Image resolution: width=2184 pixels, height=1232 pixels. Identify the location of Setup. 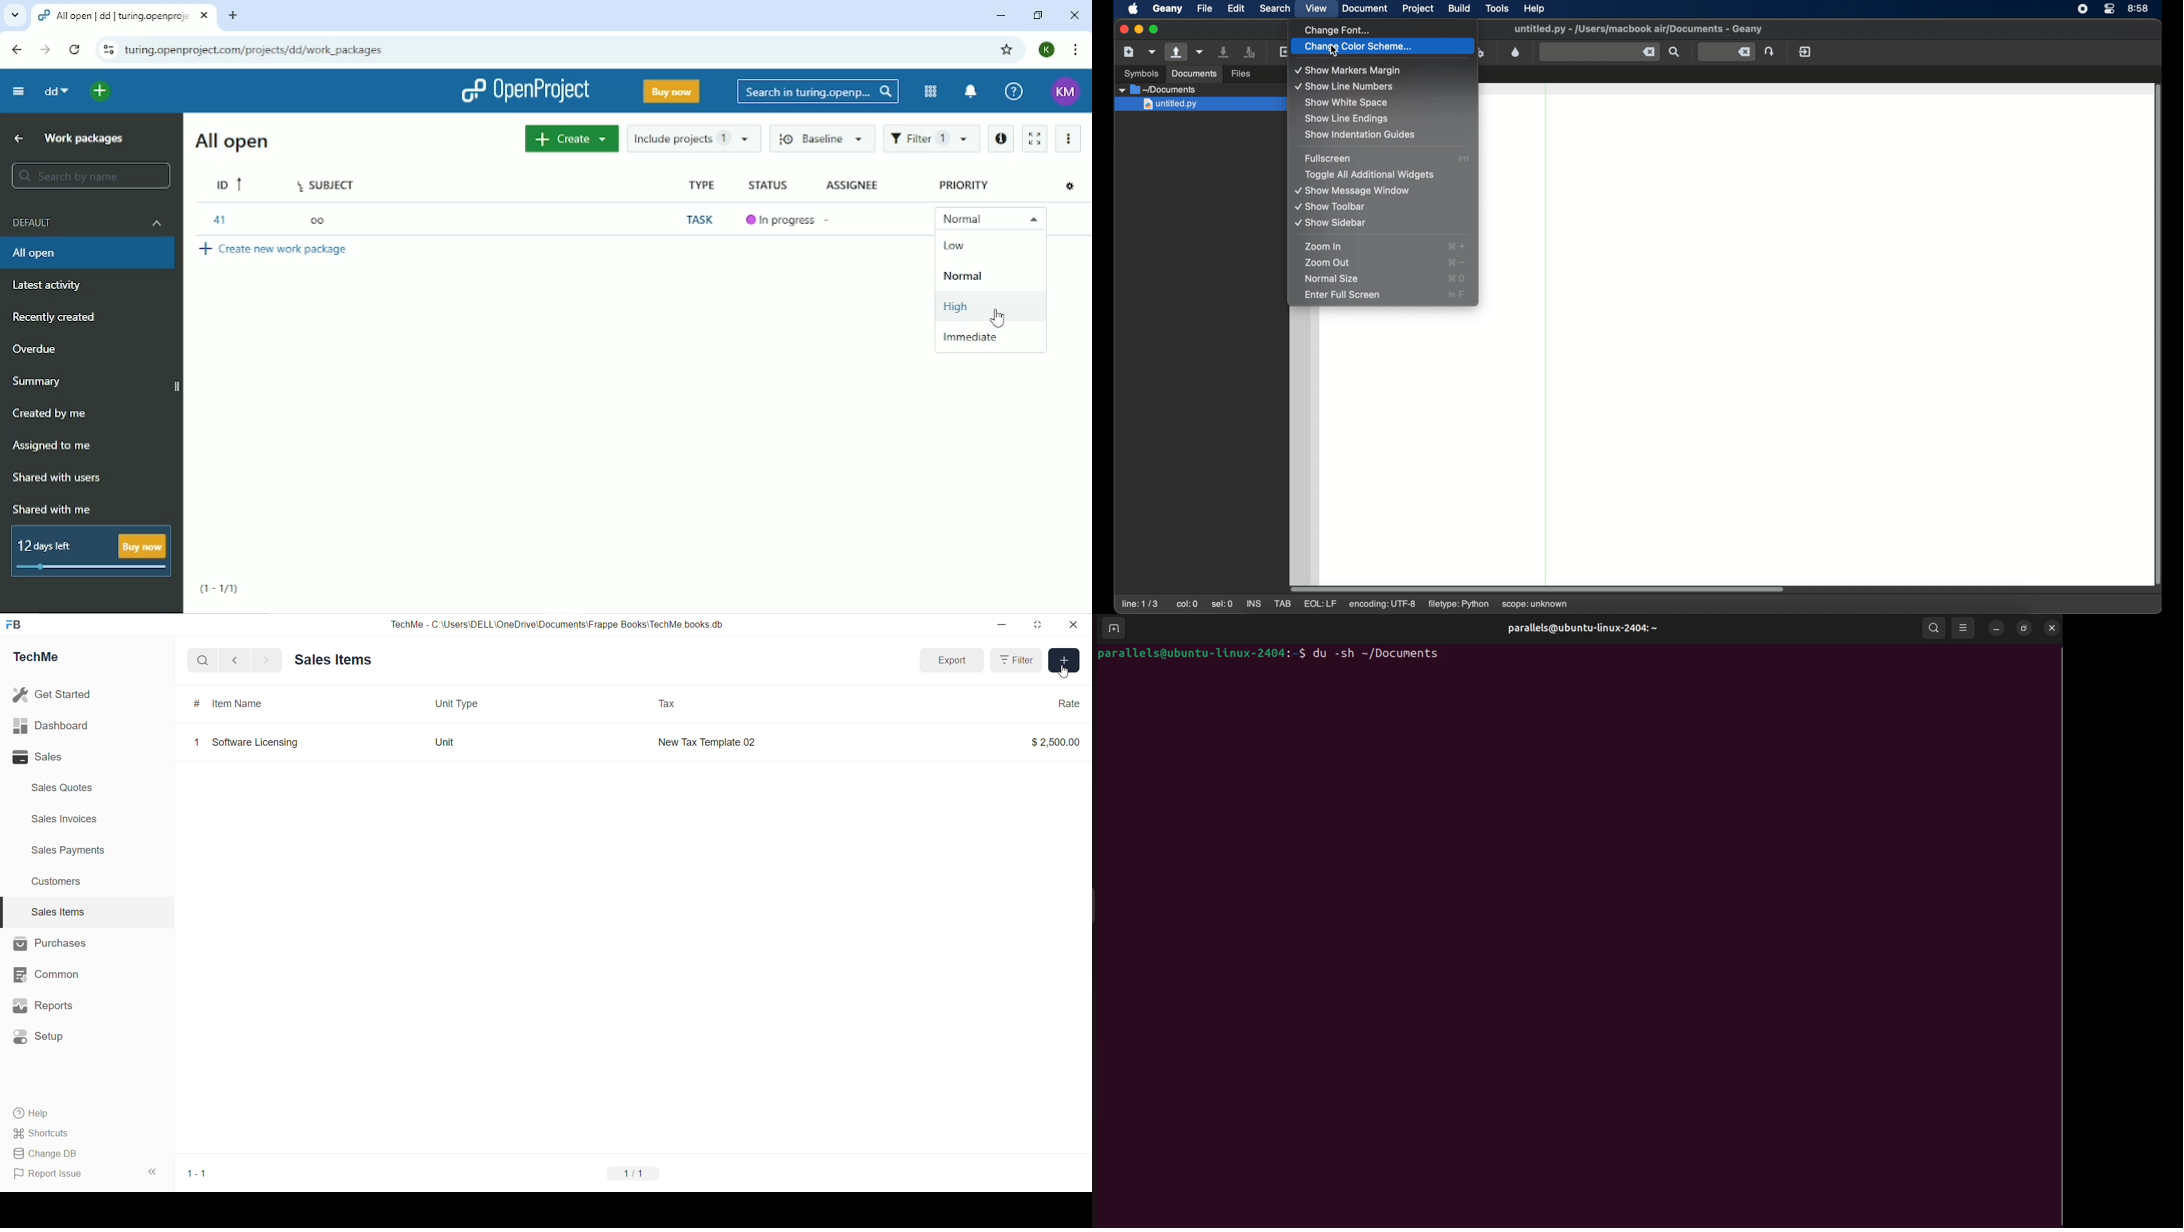
(43, 1037).